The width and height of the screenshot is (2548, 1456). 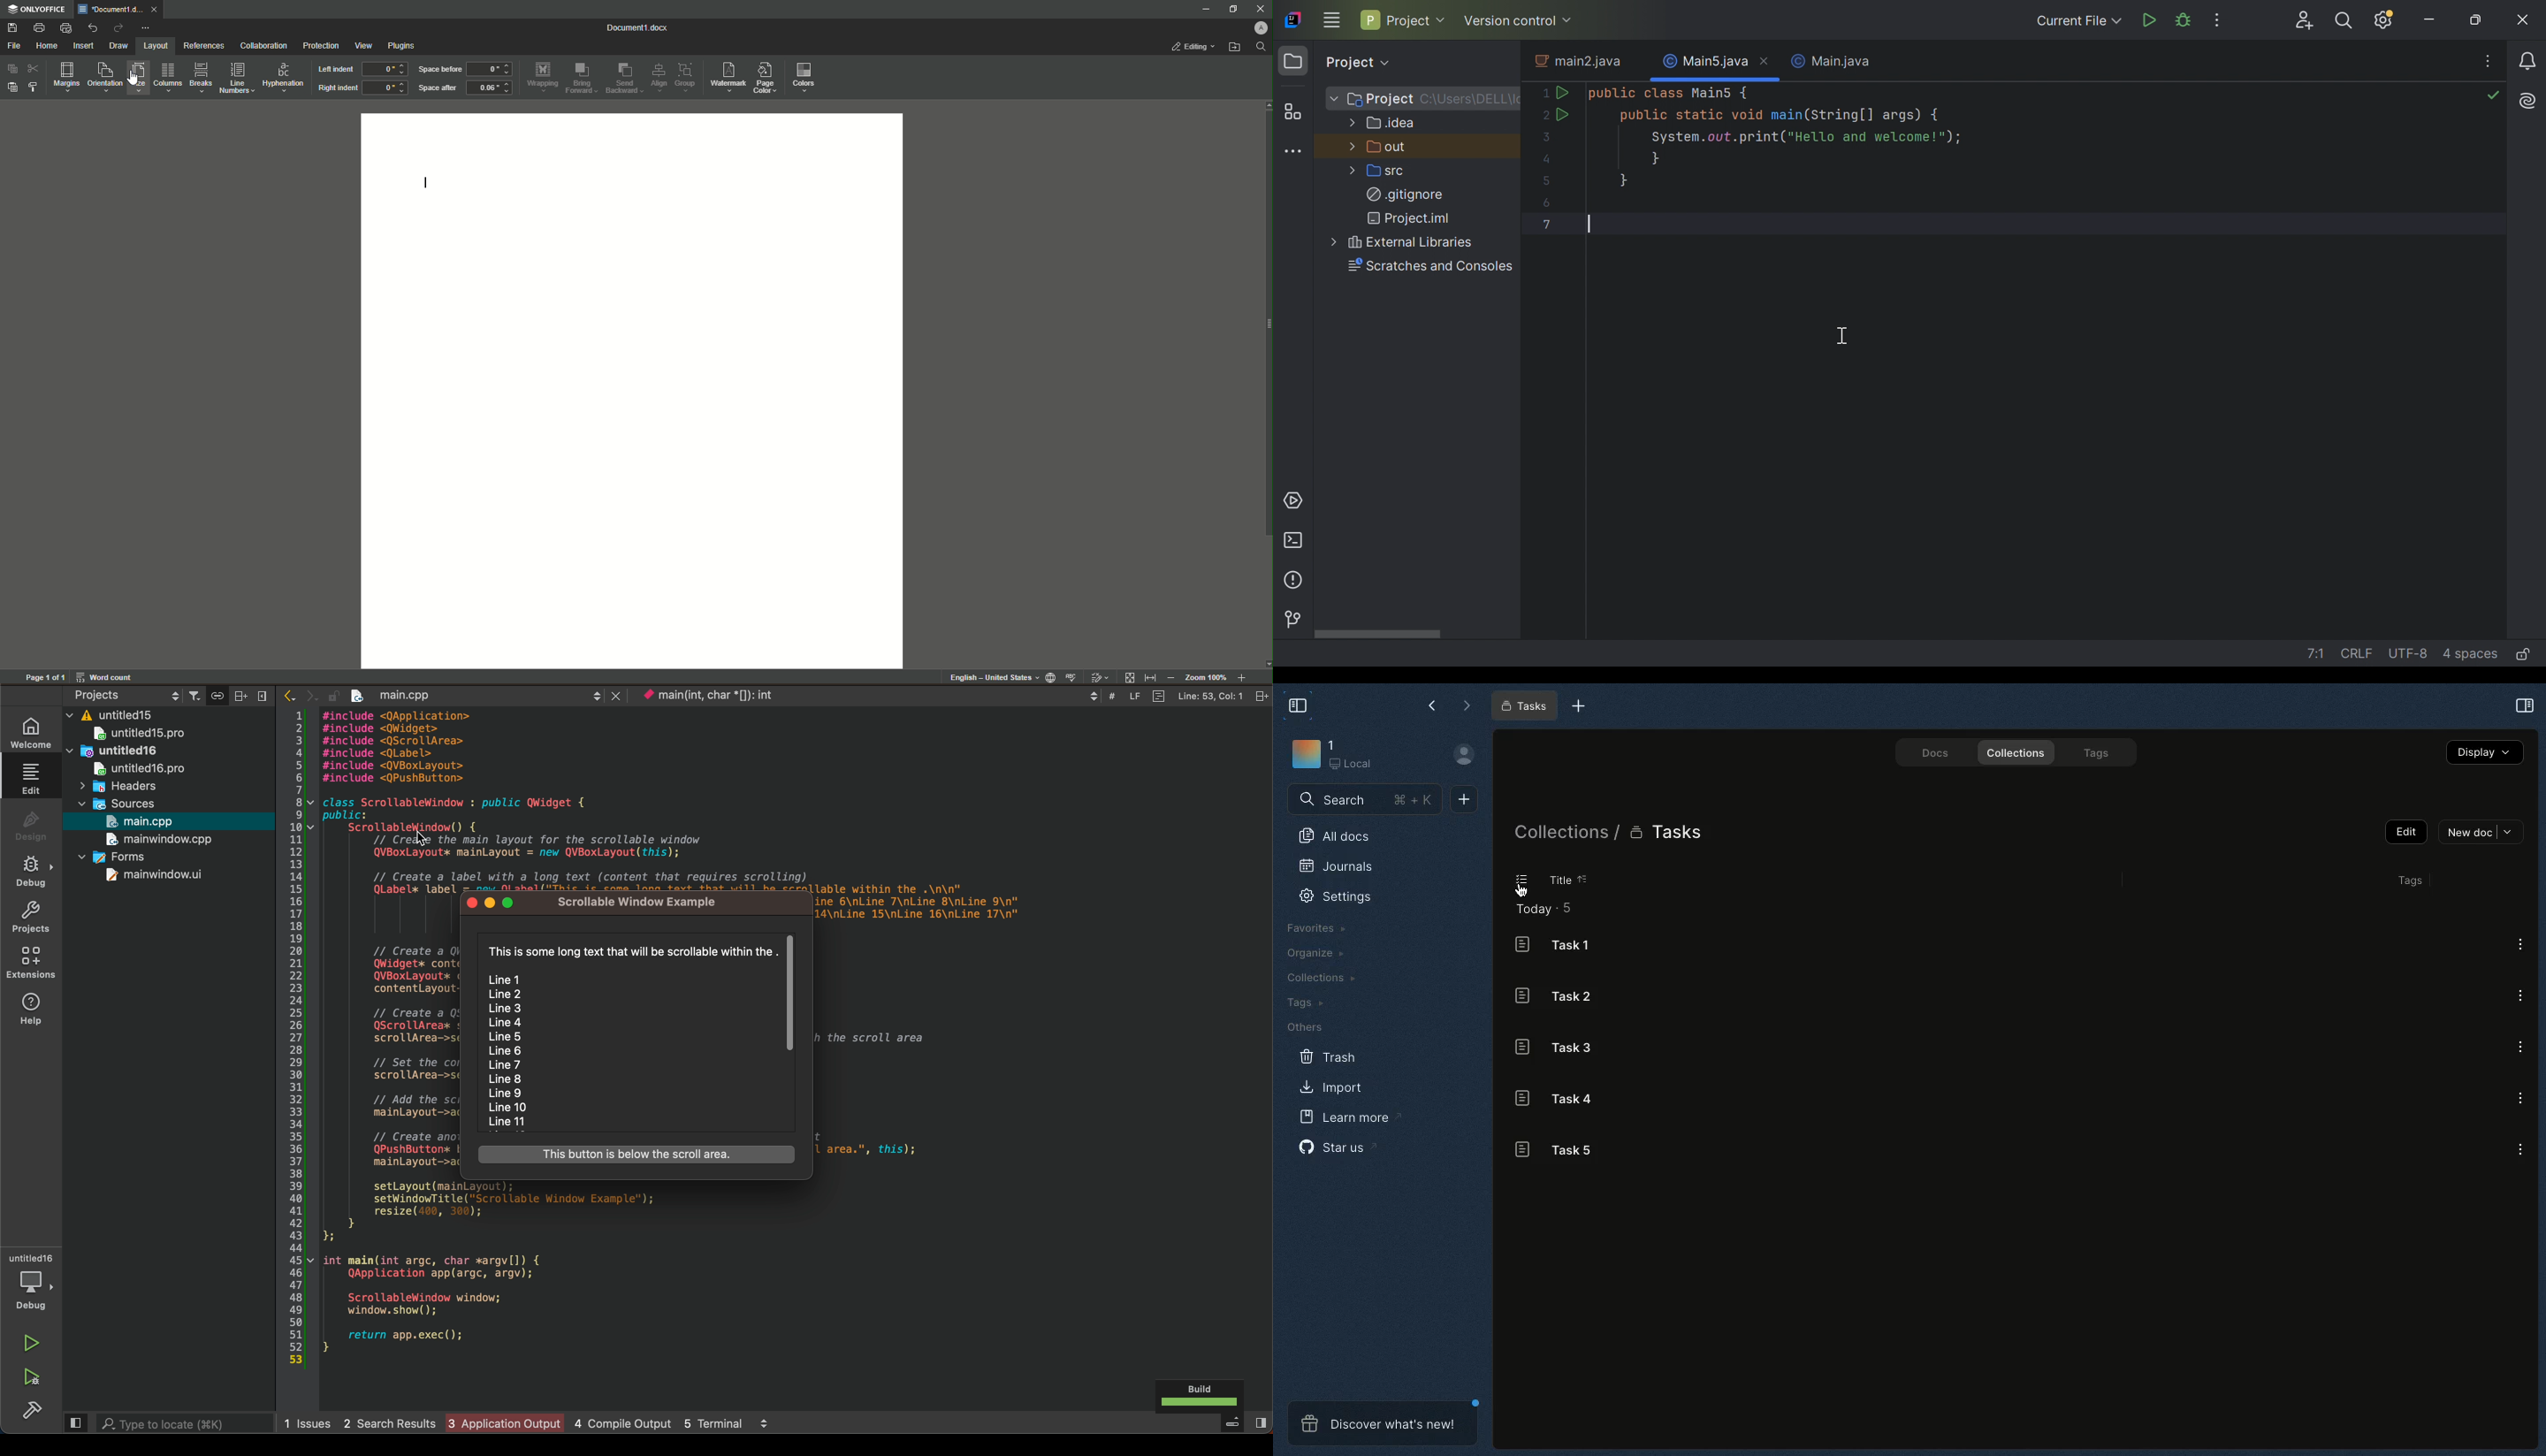 I want to click on Tasks, so click(x=1524, y=706).